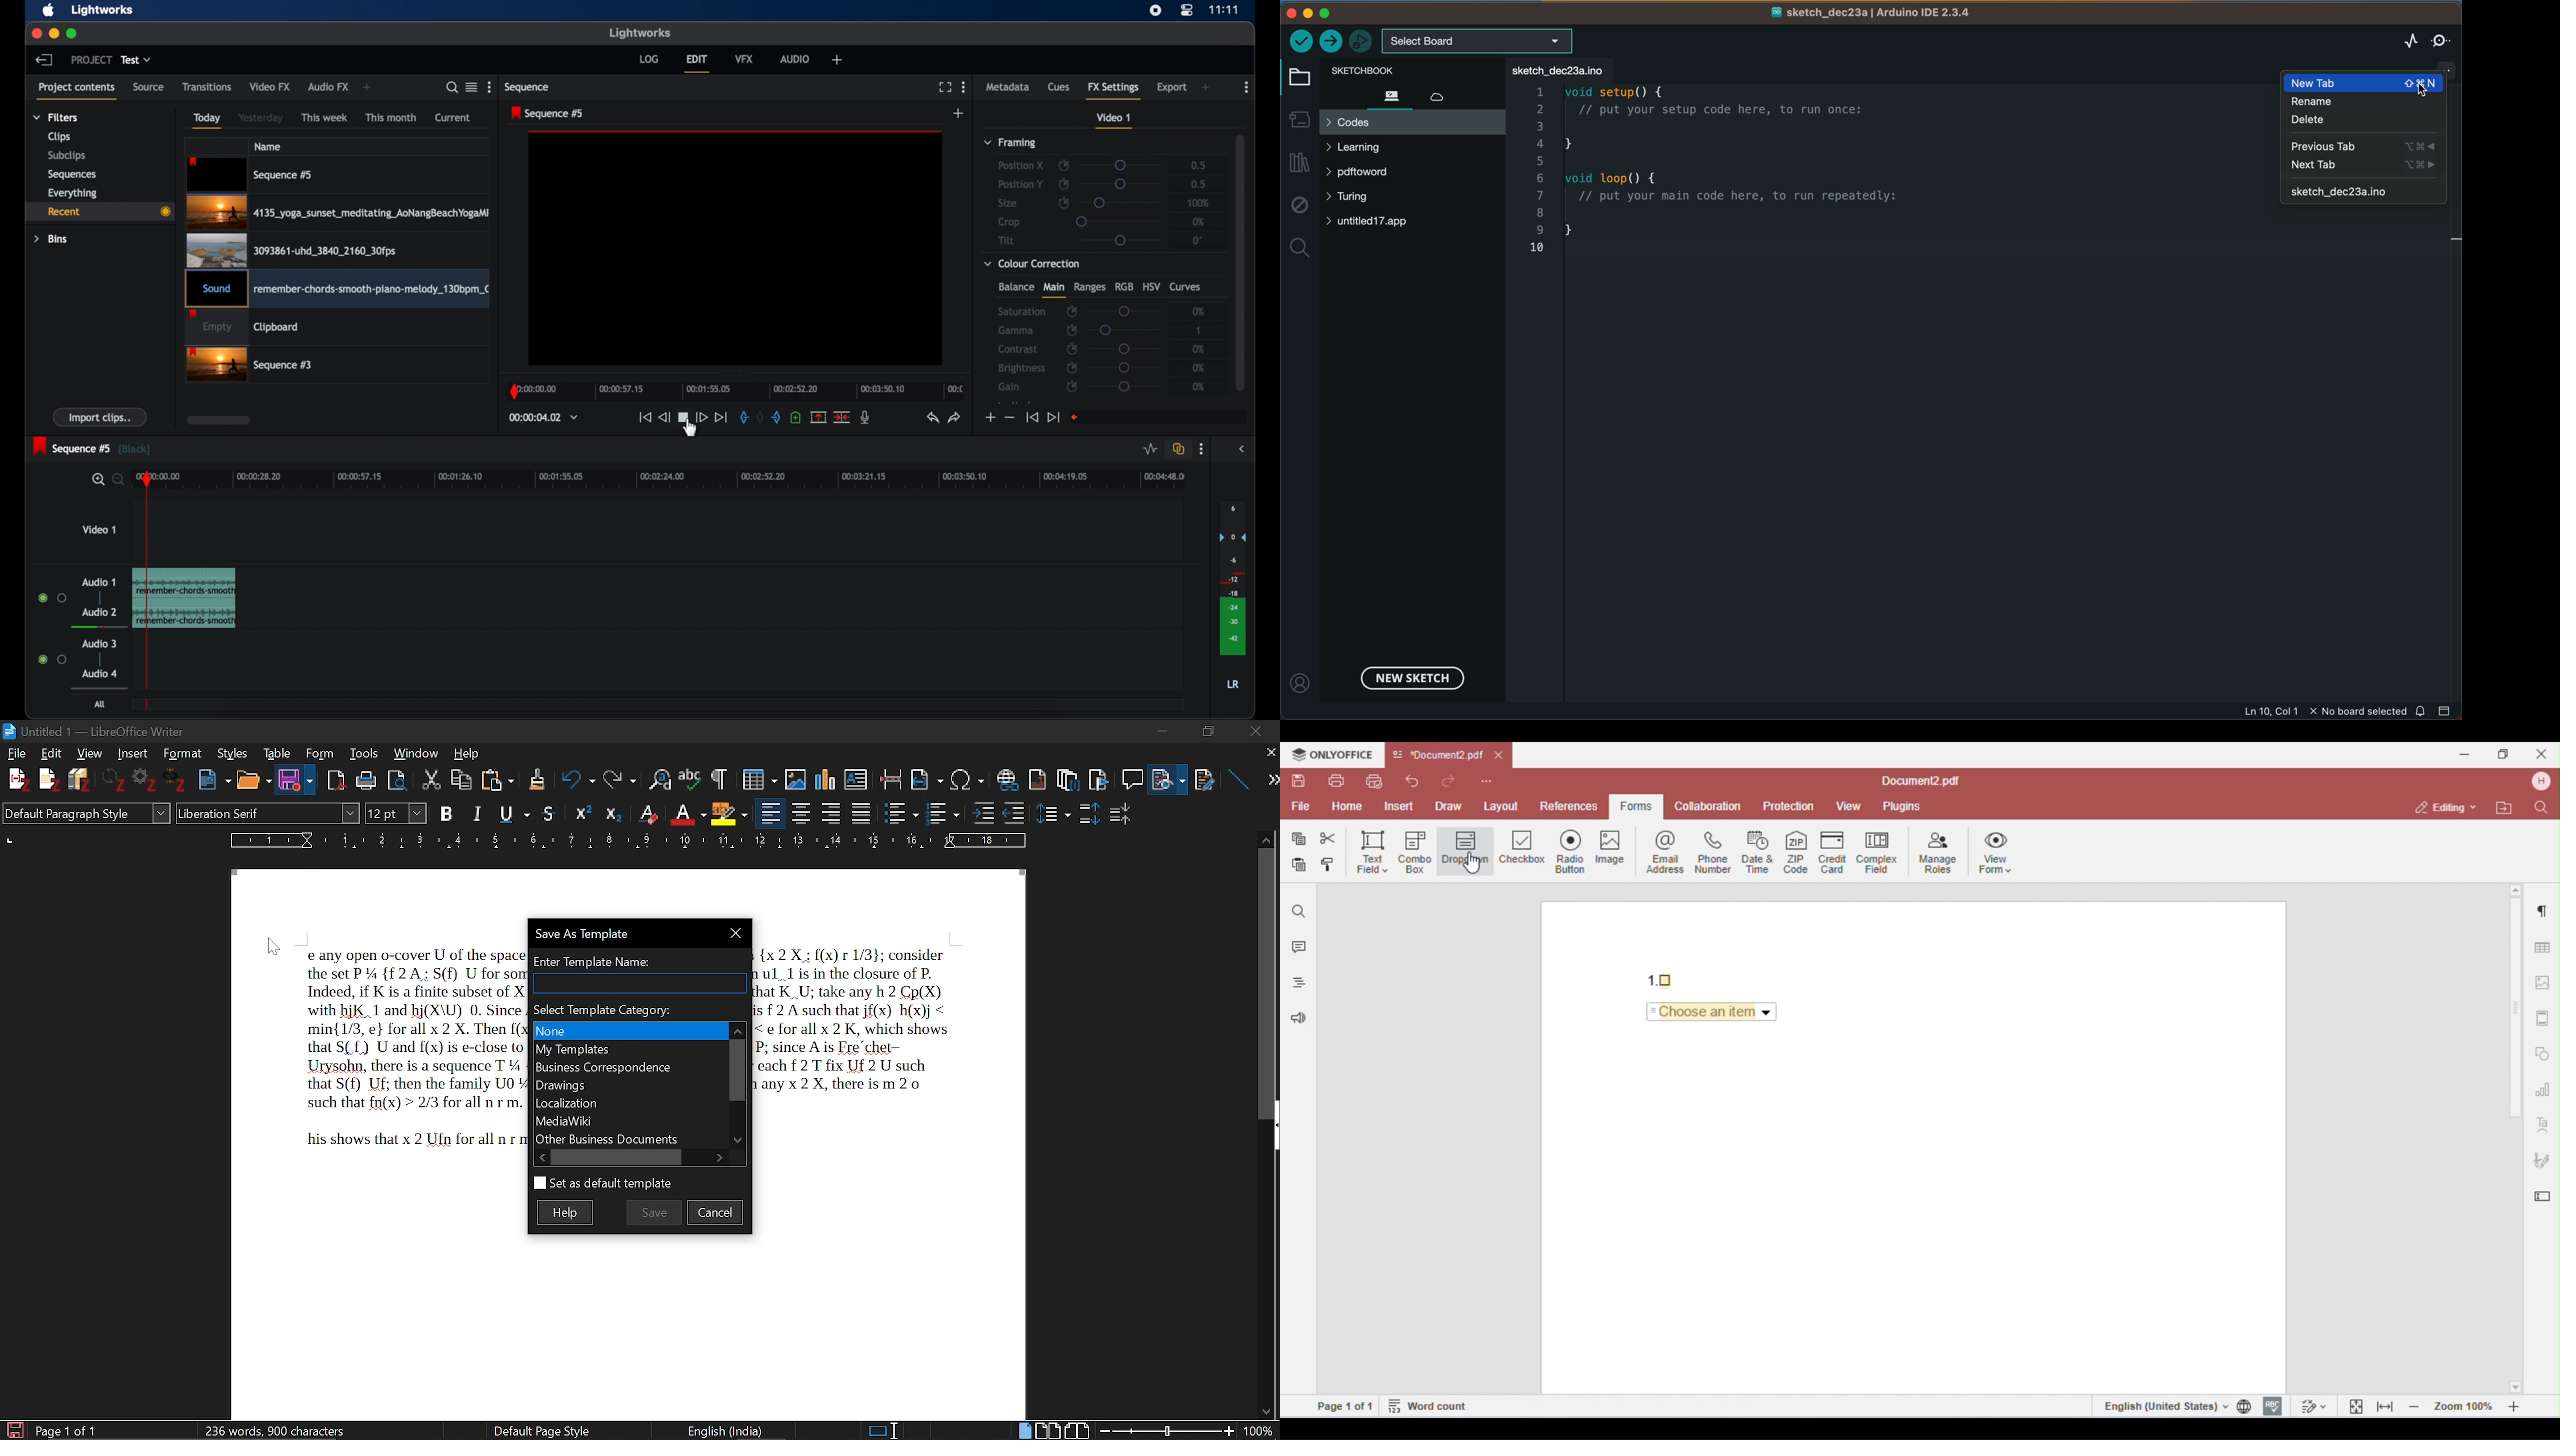 This screenshot has width=2576, height=1456. What do you see at coordinates (837, 59) in the screenshot?
I see `add` at bounding box center [837, 59].